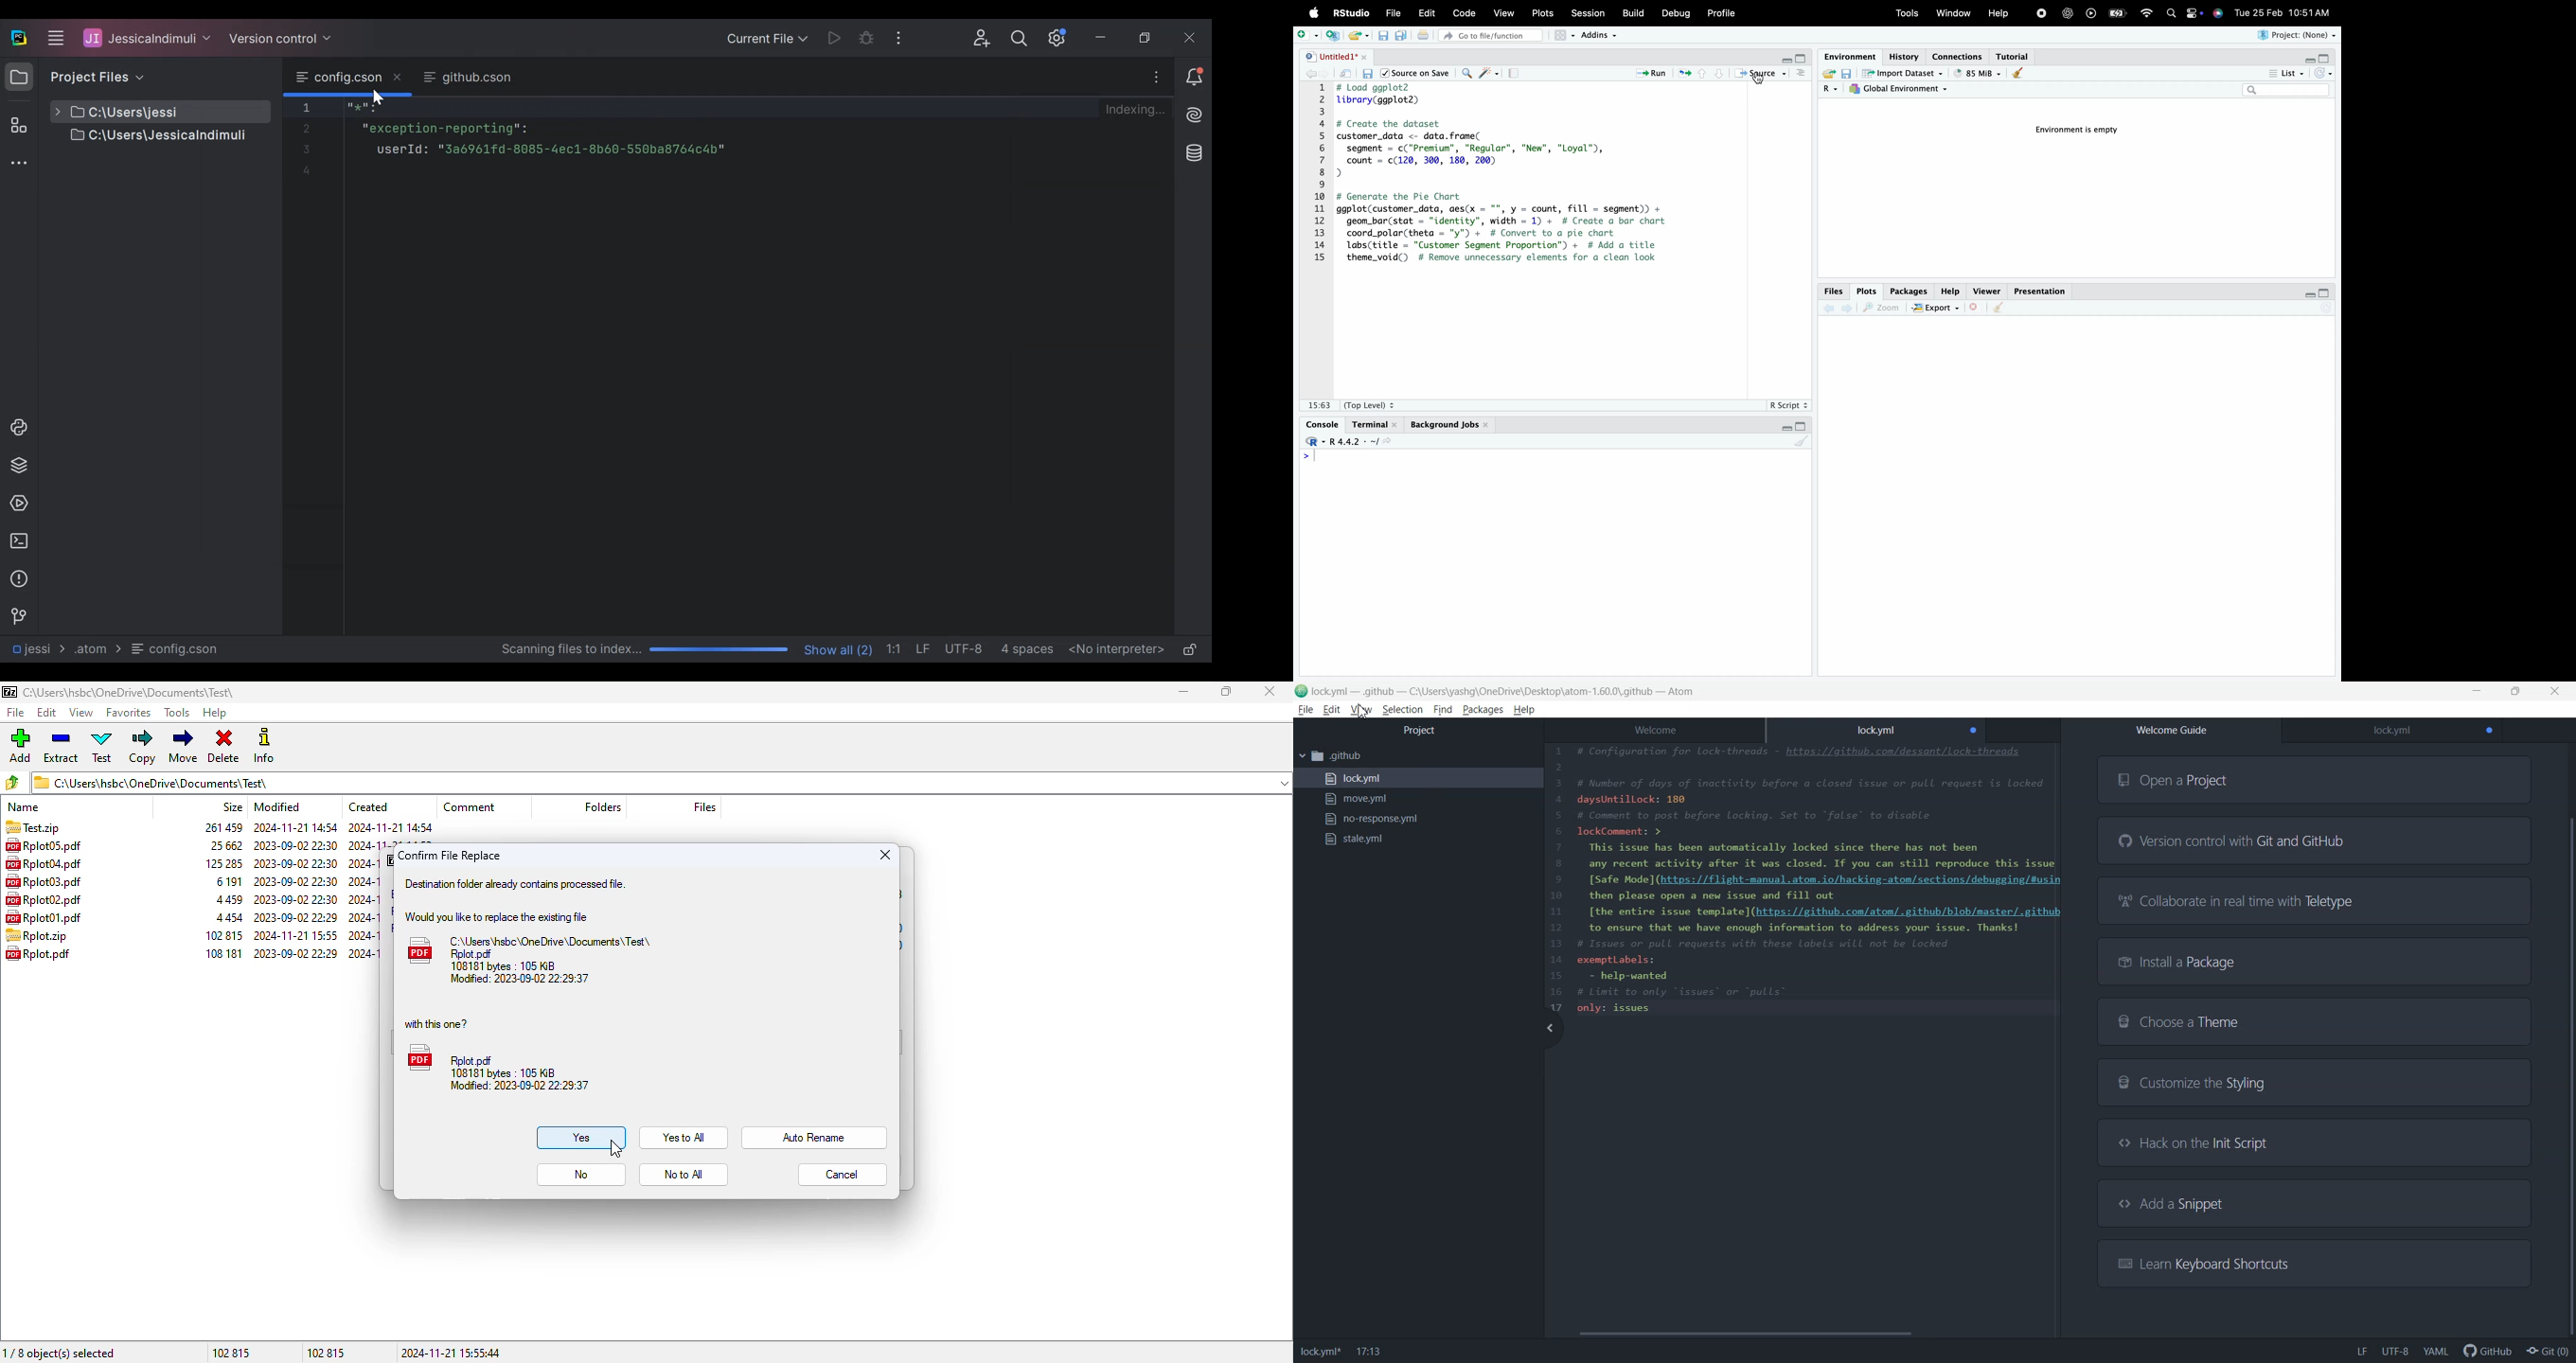  Describe the element at coordinates (1999, 12) in the screenshot. I see `Help` at that location.